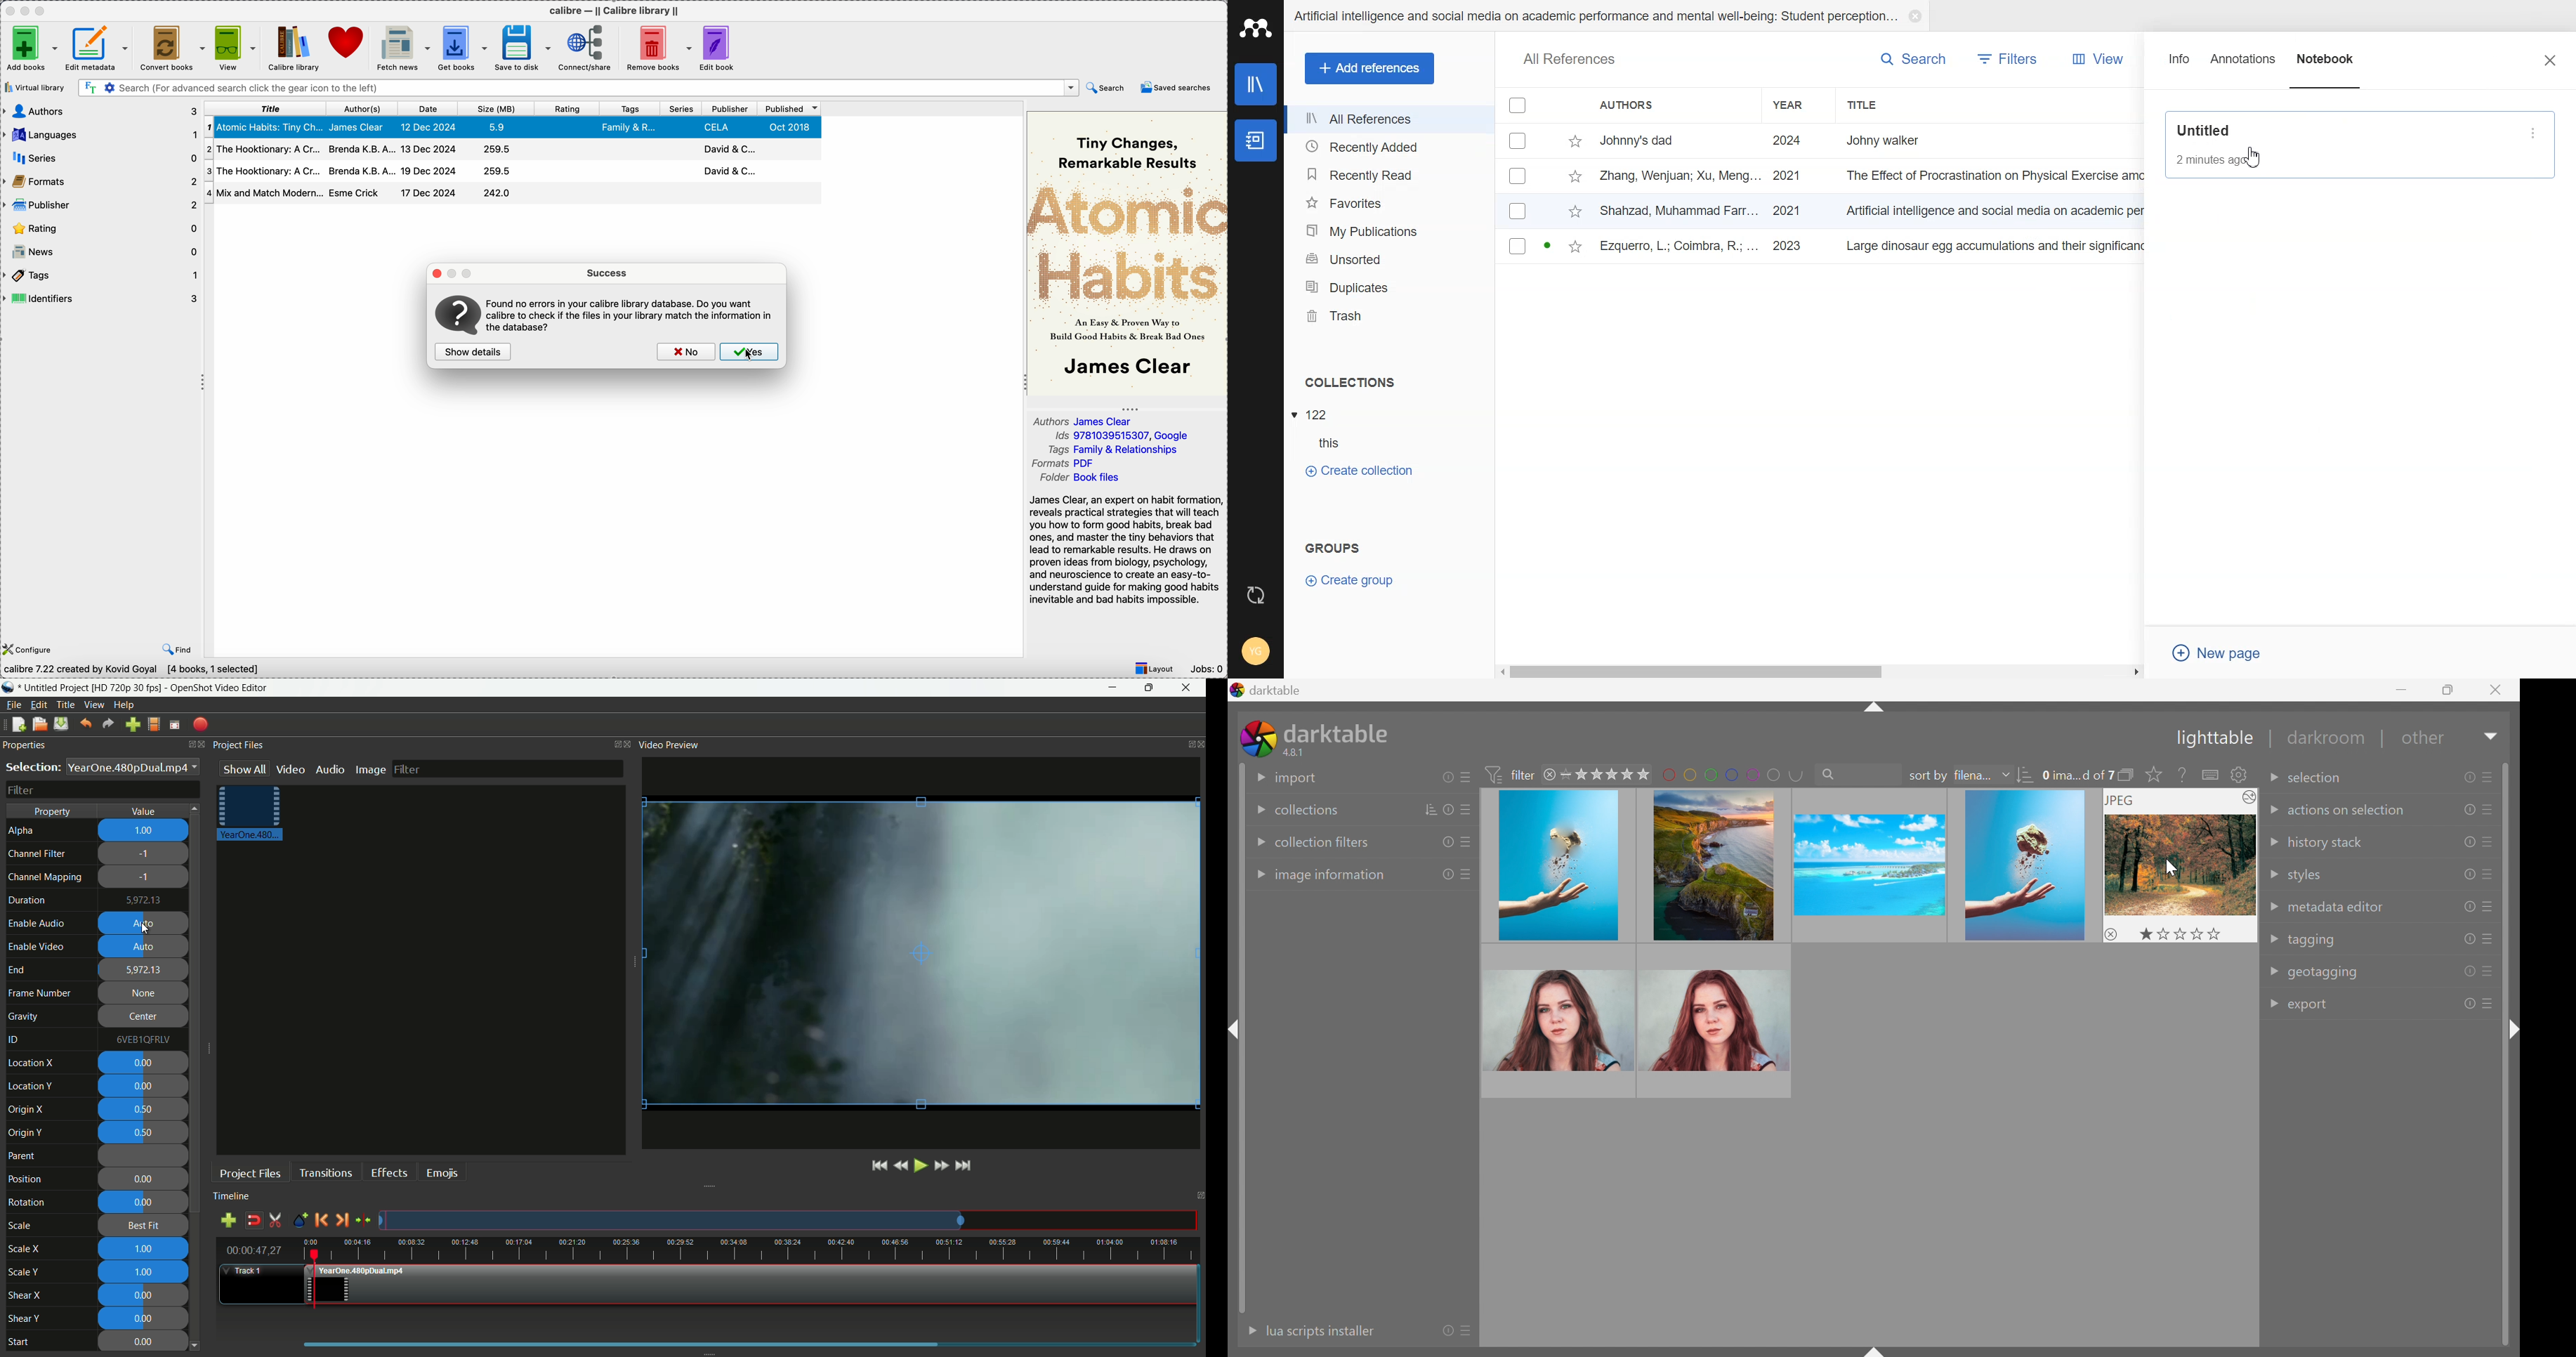  I want to click on darkroom, so click(2329, 738).